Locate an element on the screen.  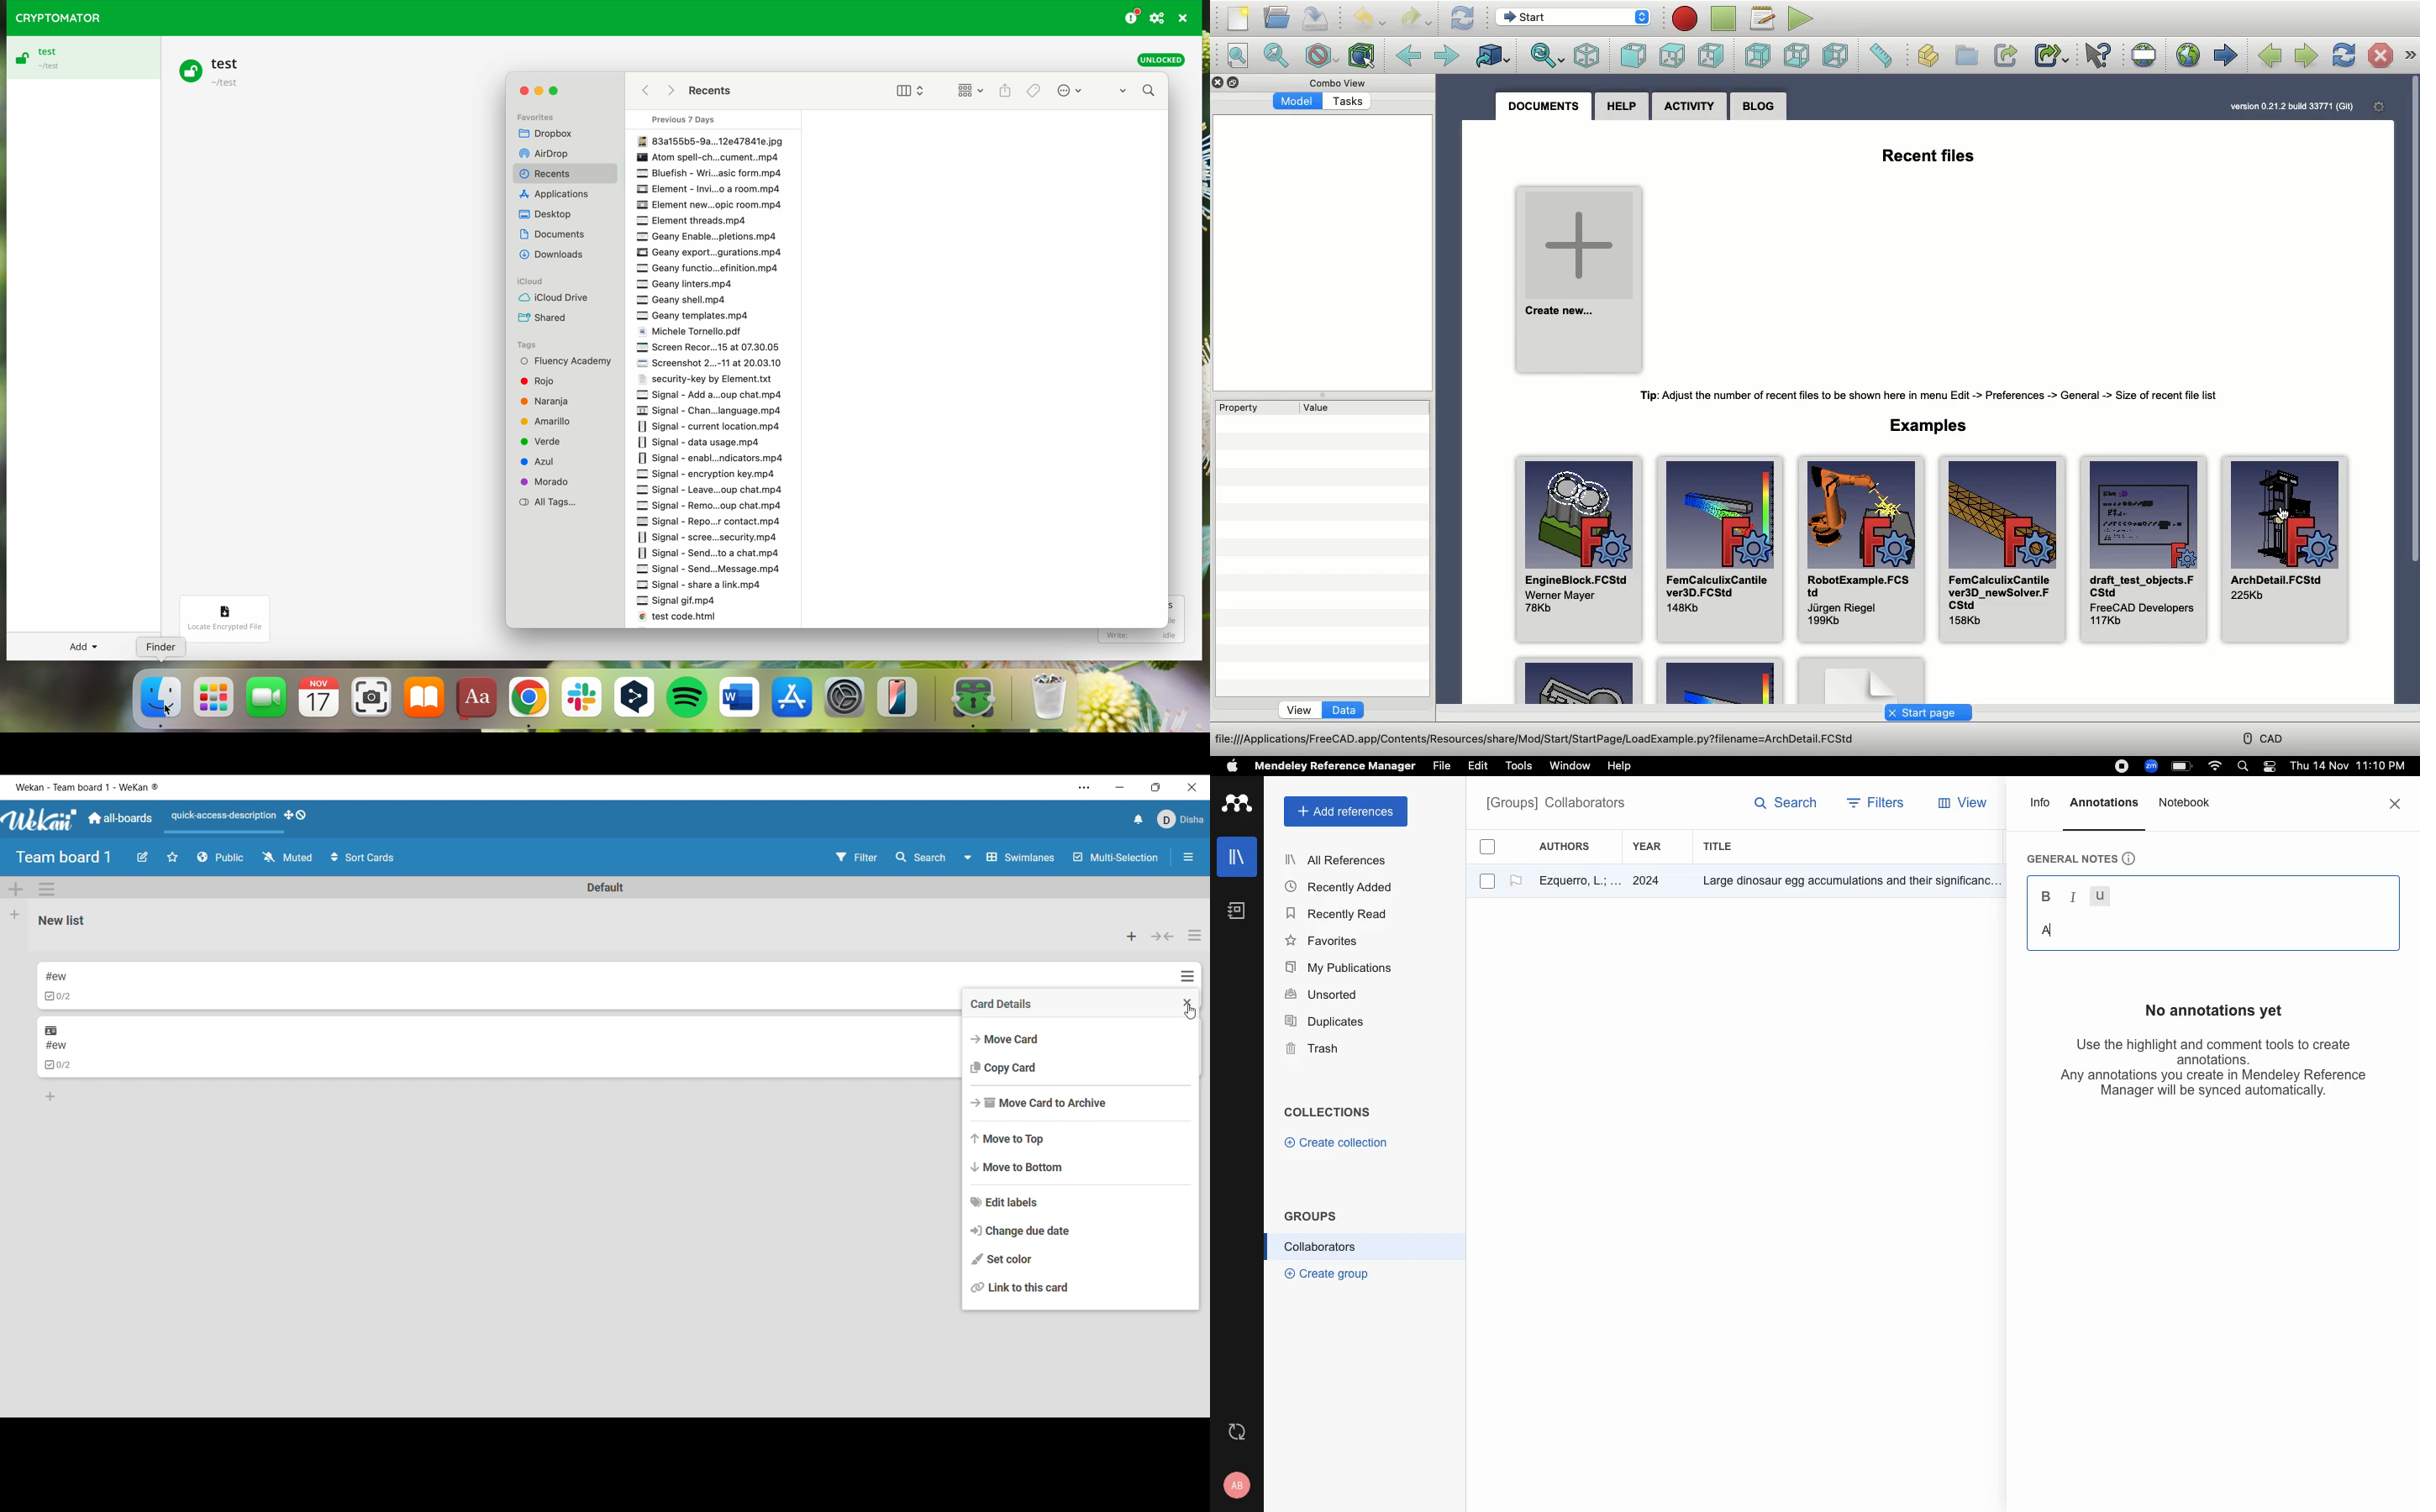
CAD menu is located at coordinates (2265, 737).